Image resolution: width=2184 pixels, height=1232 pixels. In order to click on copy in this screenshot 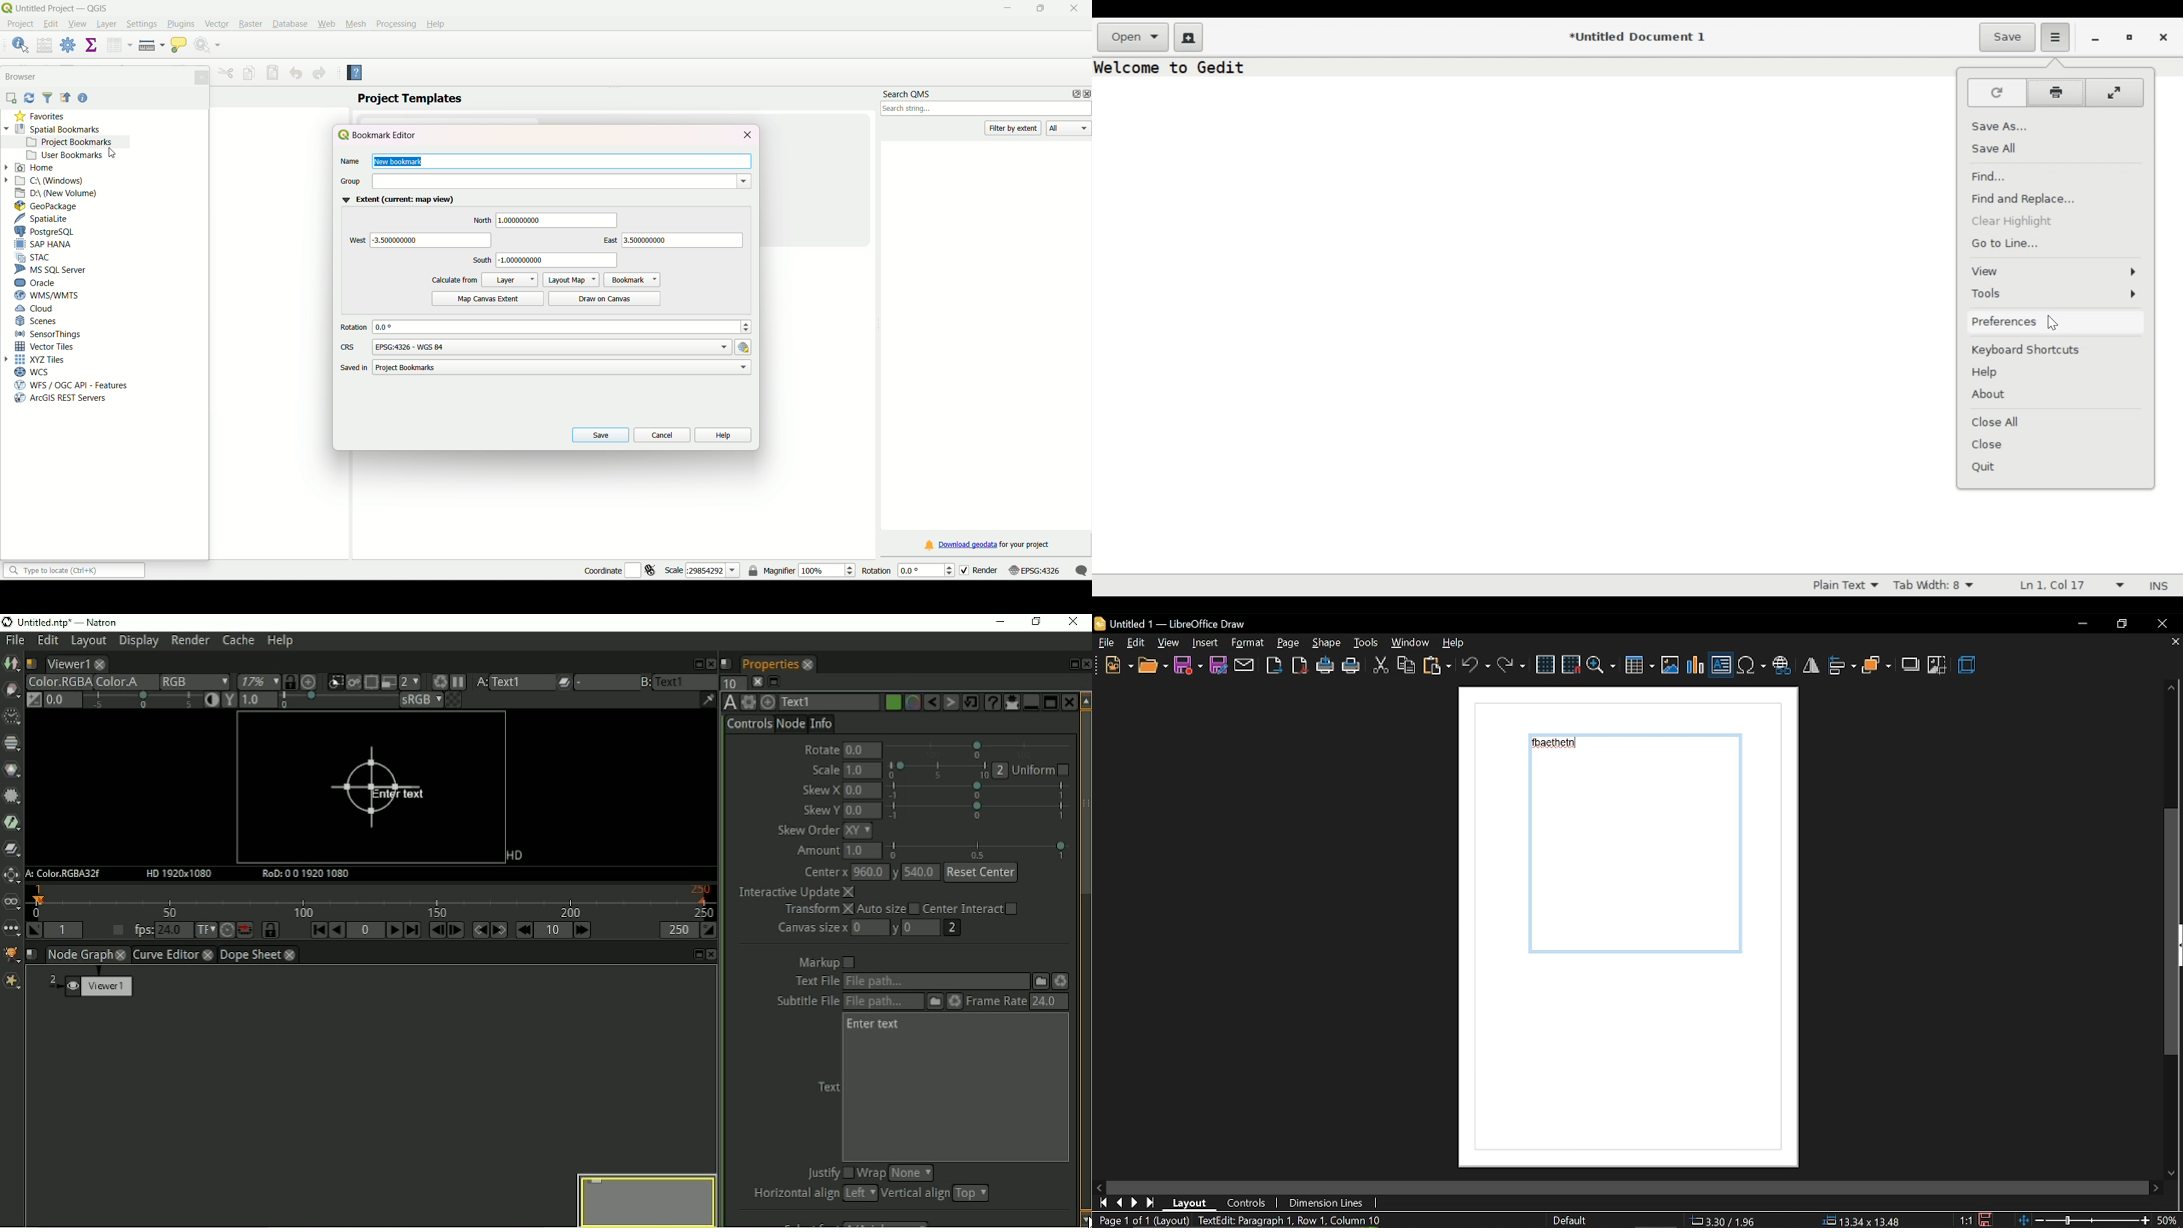, I will do `click(1406, 666)`.